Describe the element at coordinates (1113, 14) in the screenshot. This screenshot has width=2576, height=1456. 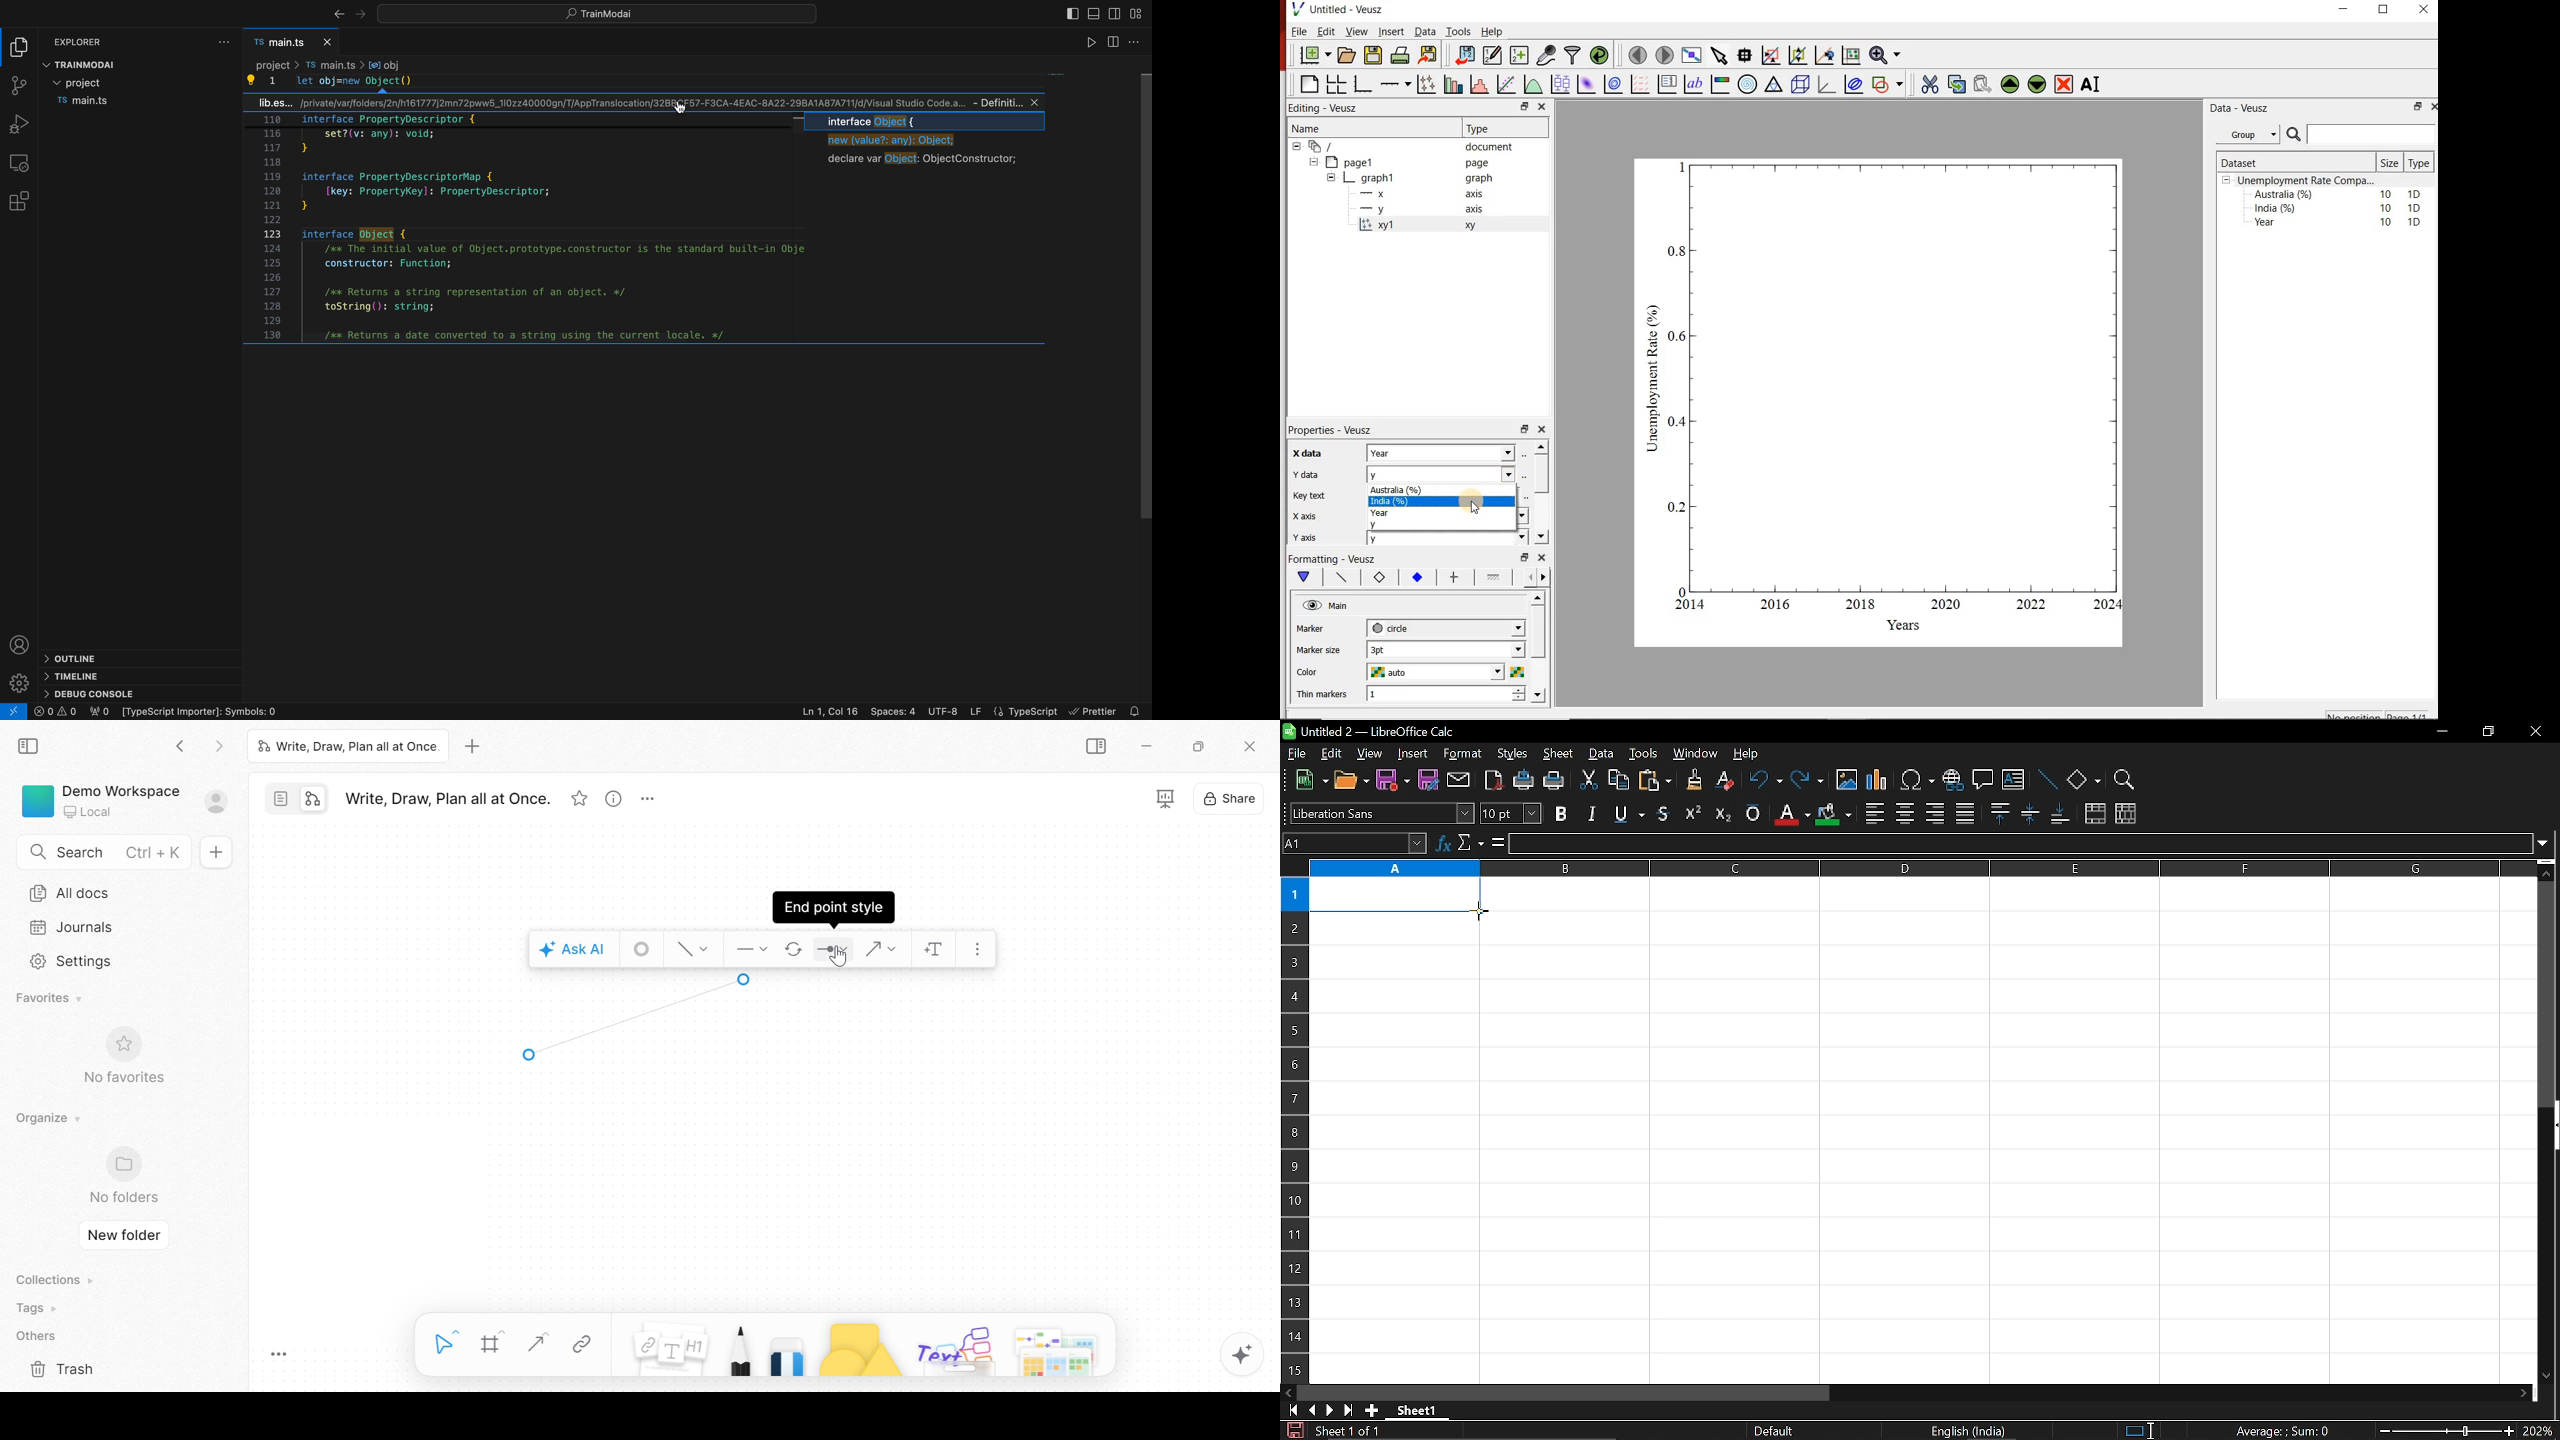
I see `TOGGLE SECONDARY BAR` at that location.